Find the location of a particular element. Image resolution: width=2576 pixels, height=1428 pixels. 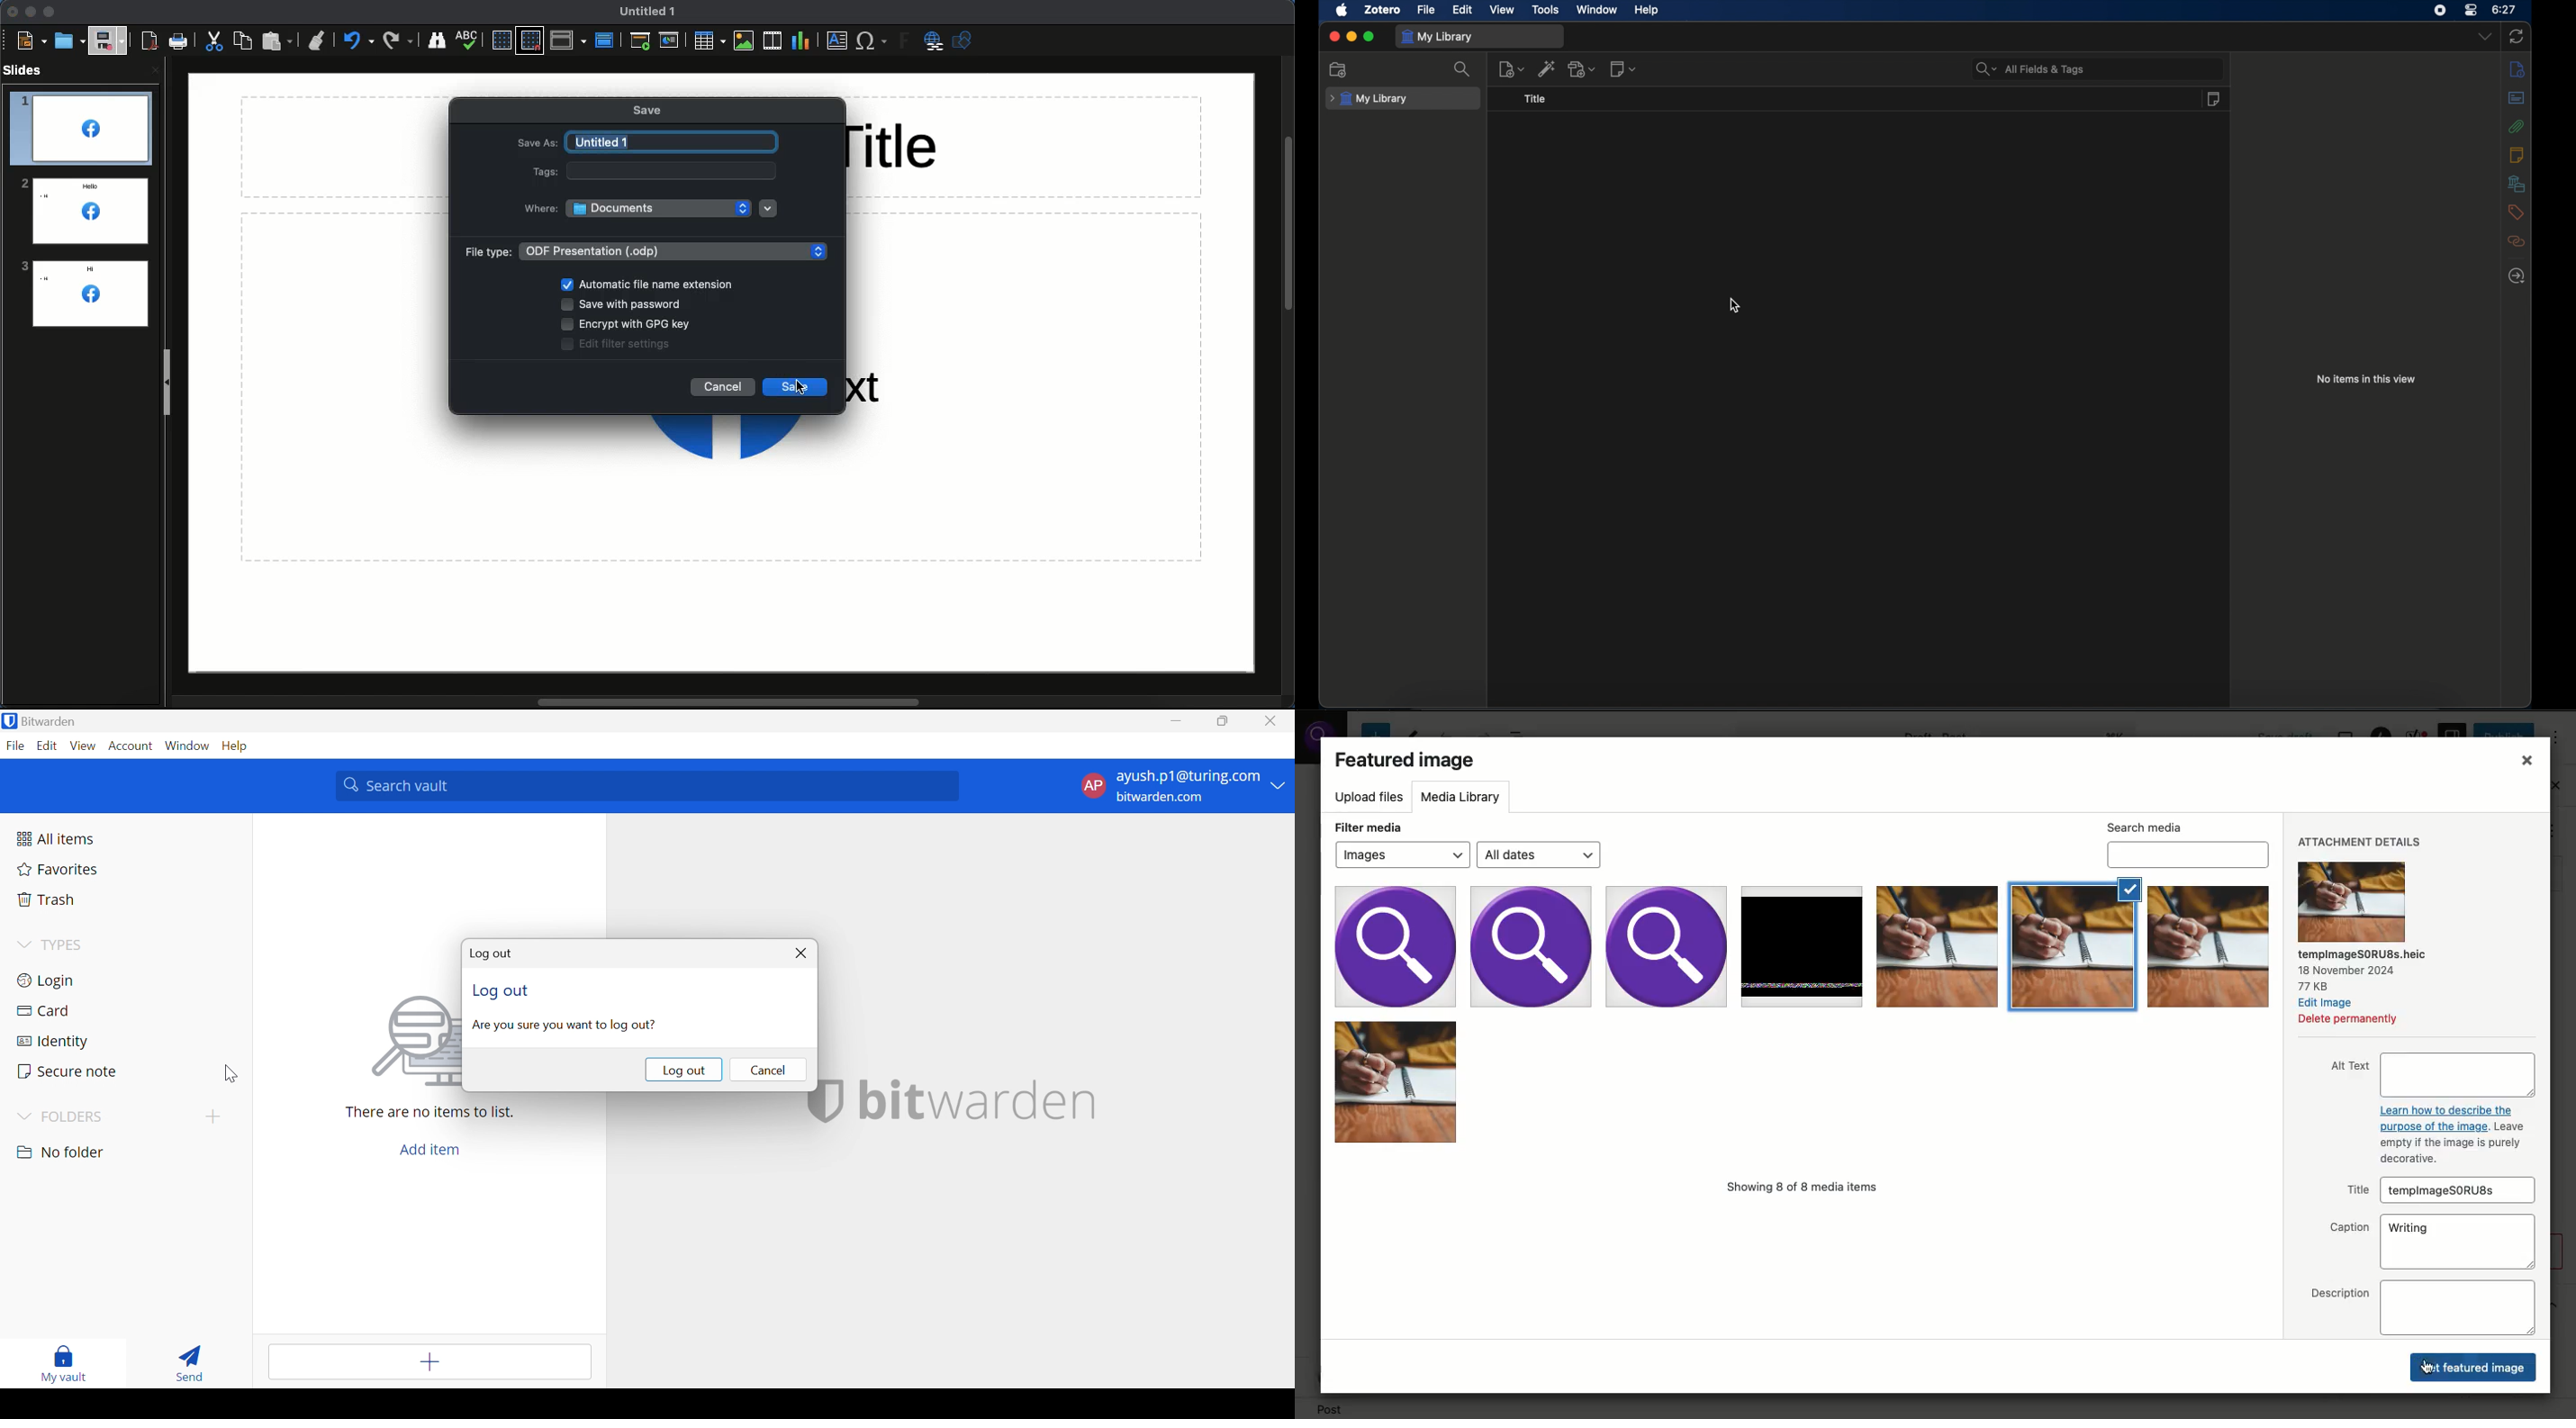

Alt text is located at coordinates (2458, 1075).